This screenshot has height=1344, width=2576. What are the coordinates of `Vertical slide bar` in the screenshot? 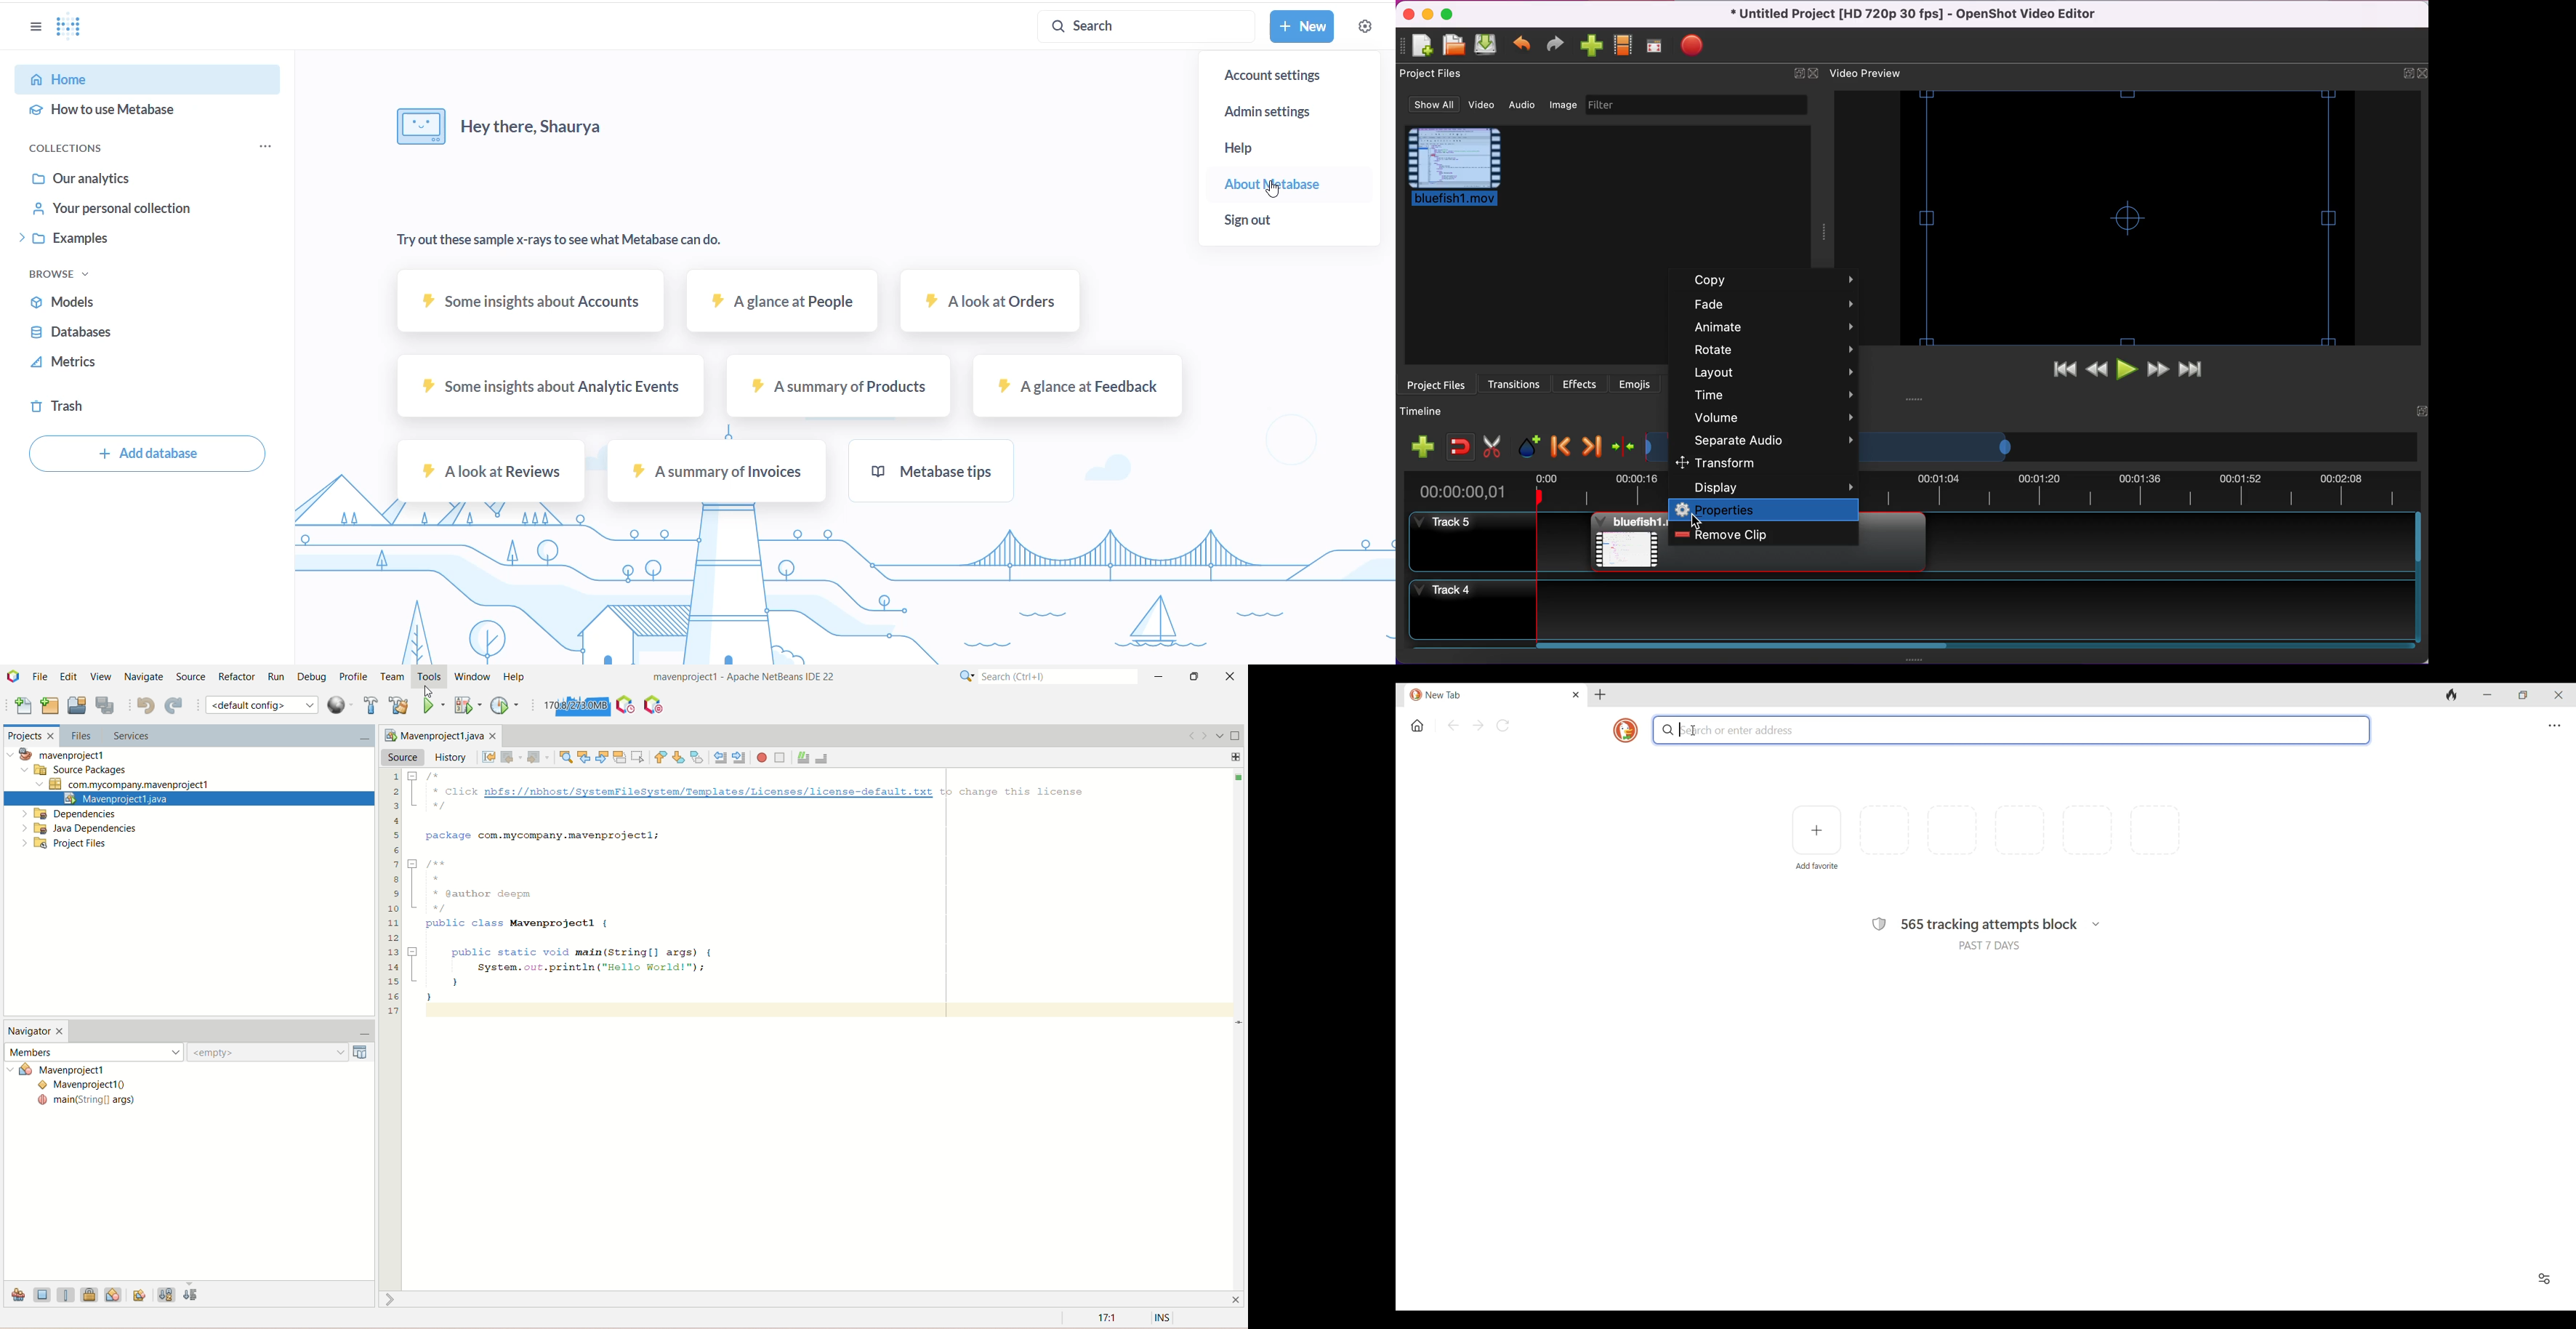 It's located at (2418, 577).